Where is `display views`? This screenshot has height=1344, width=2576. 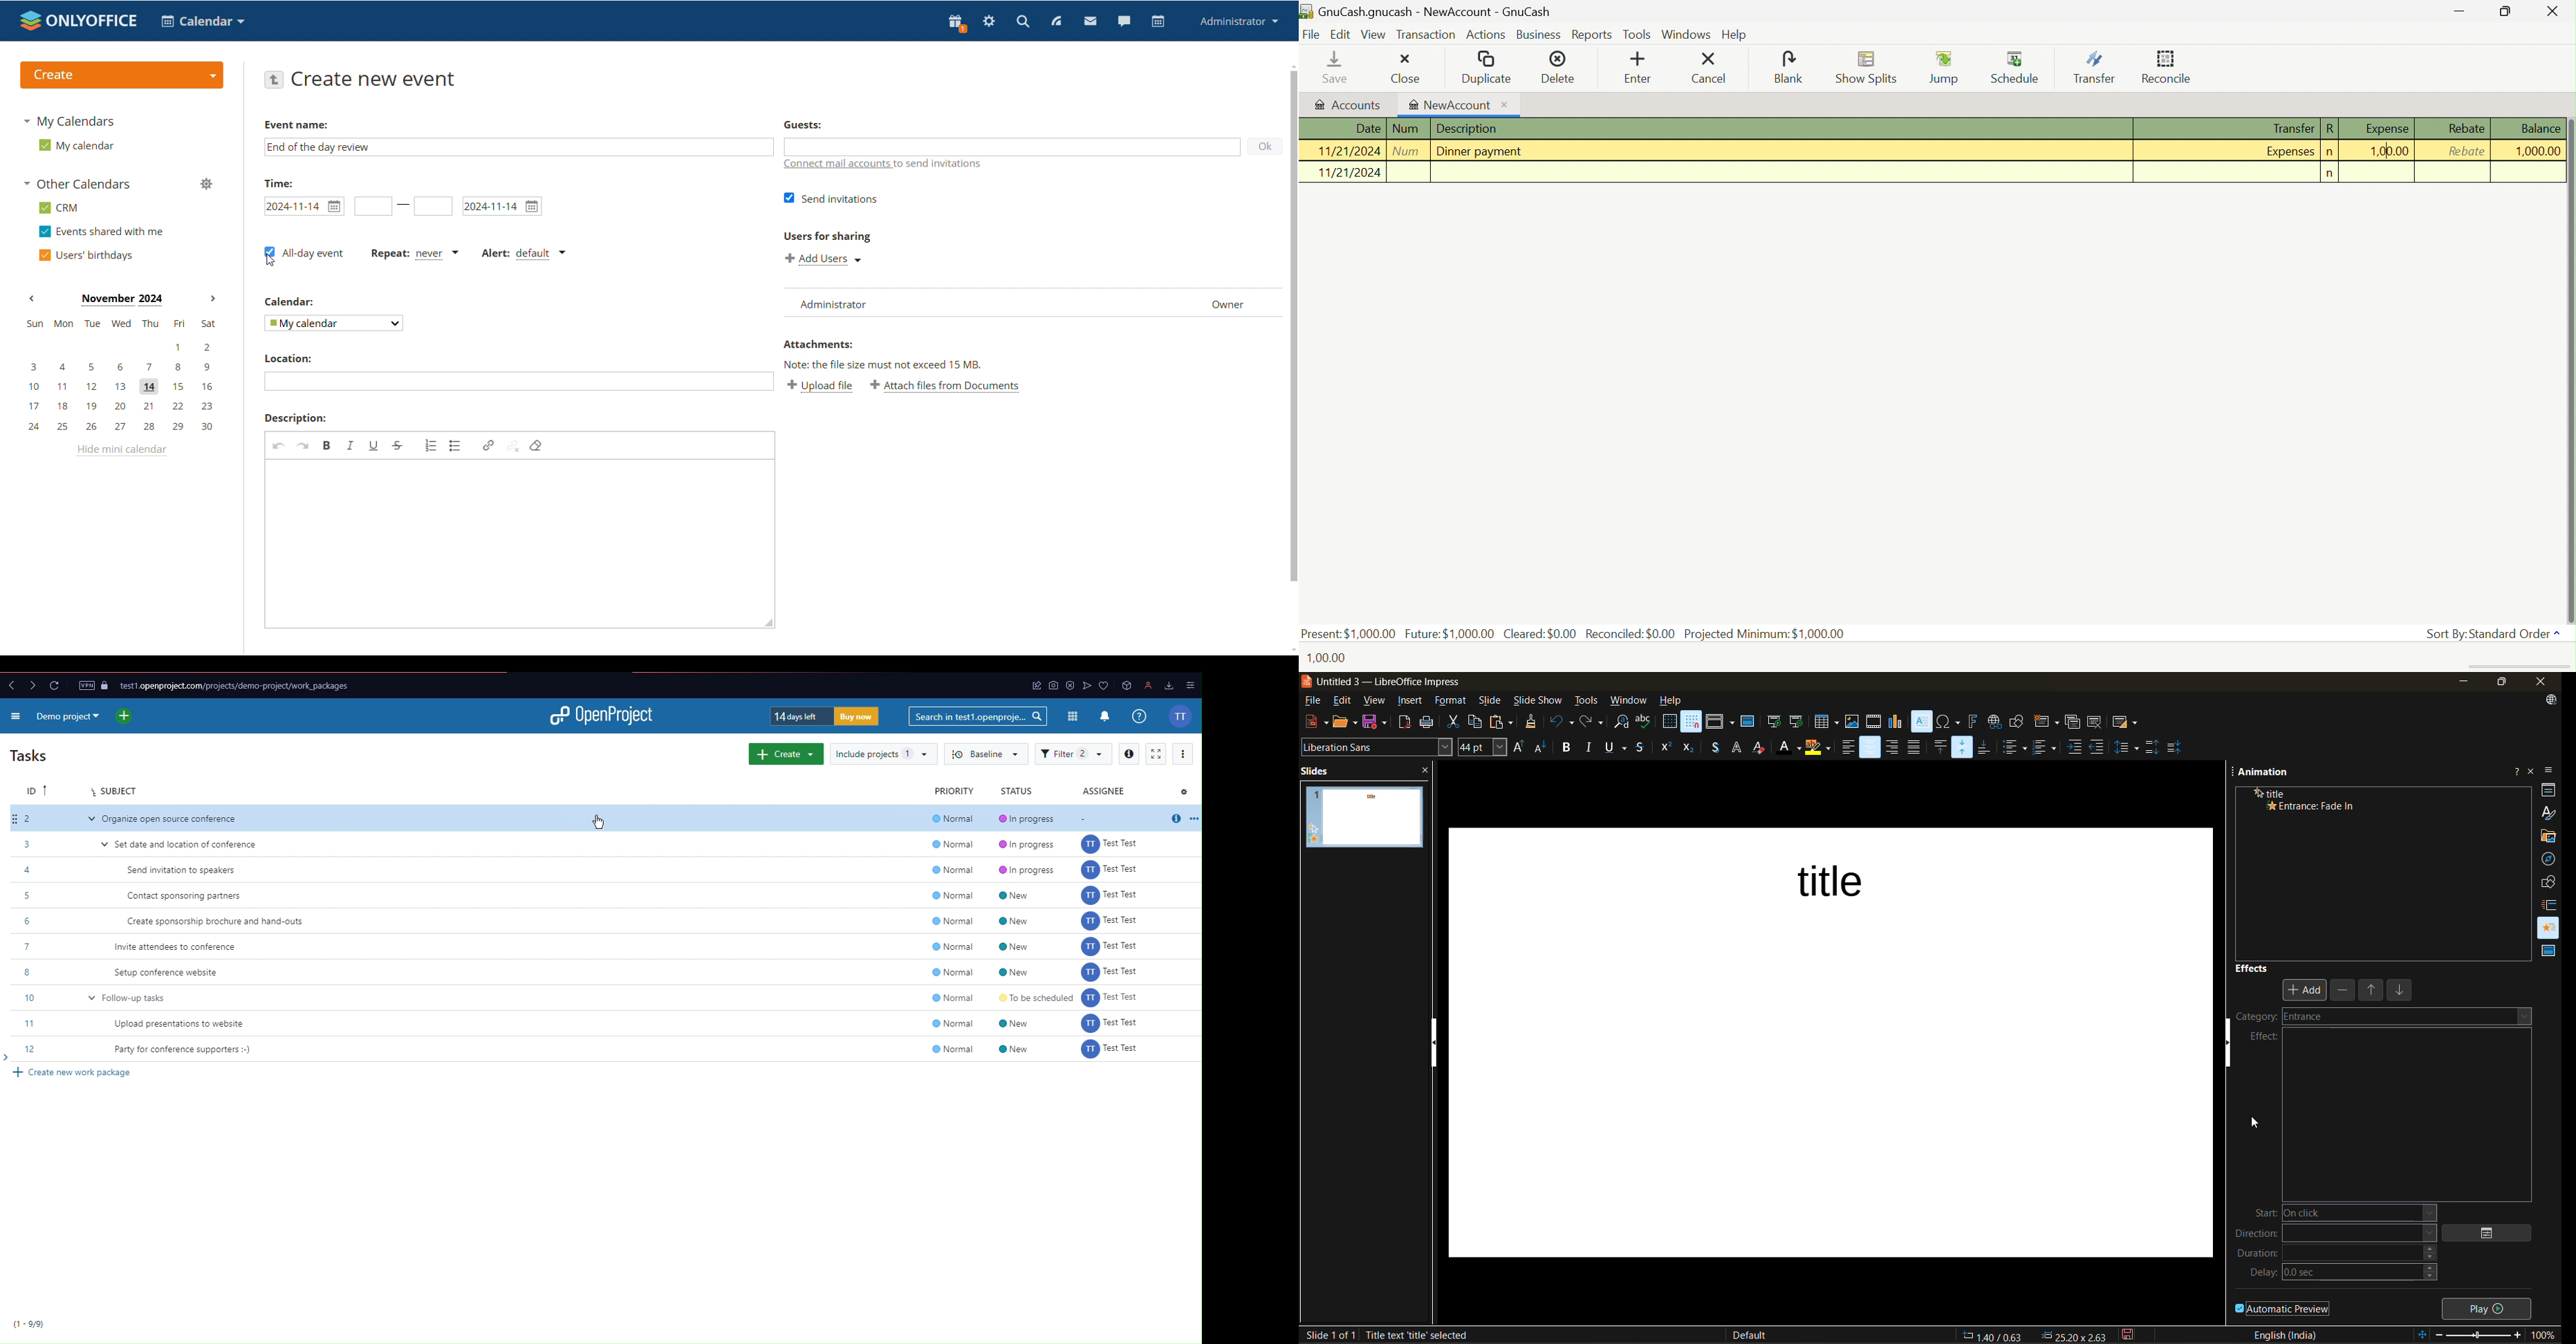 display views is located at coordinates (1720, 721).